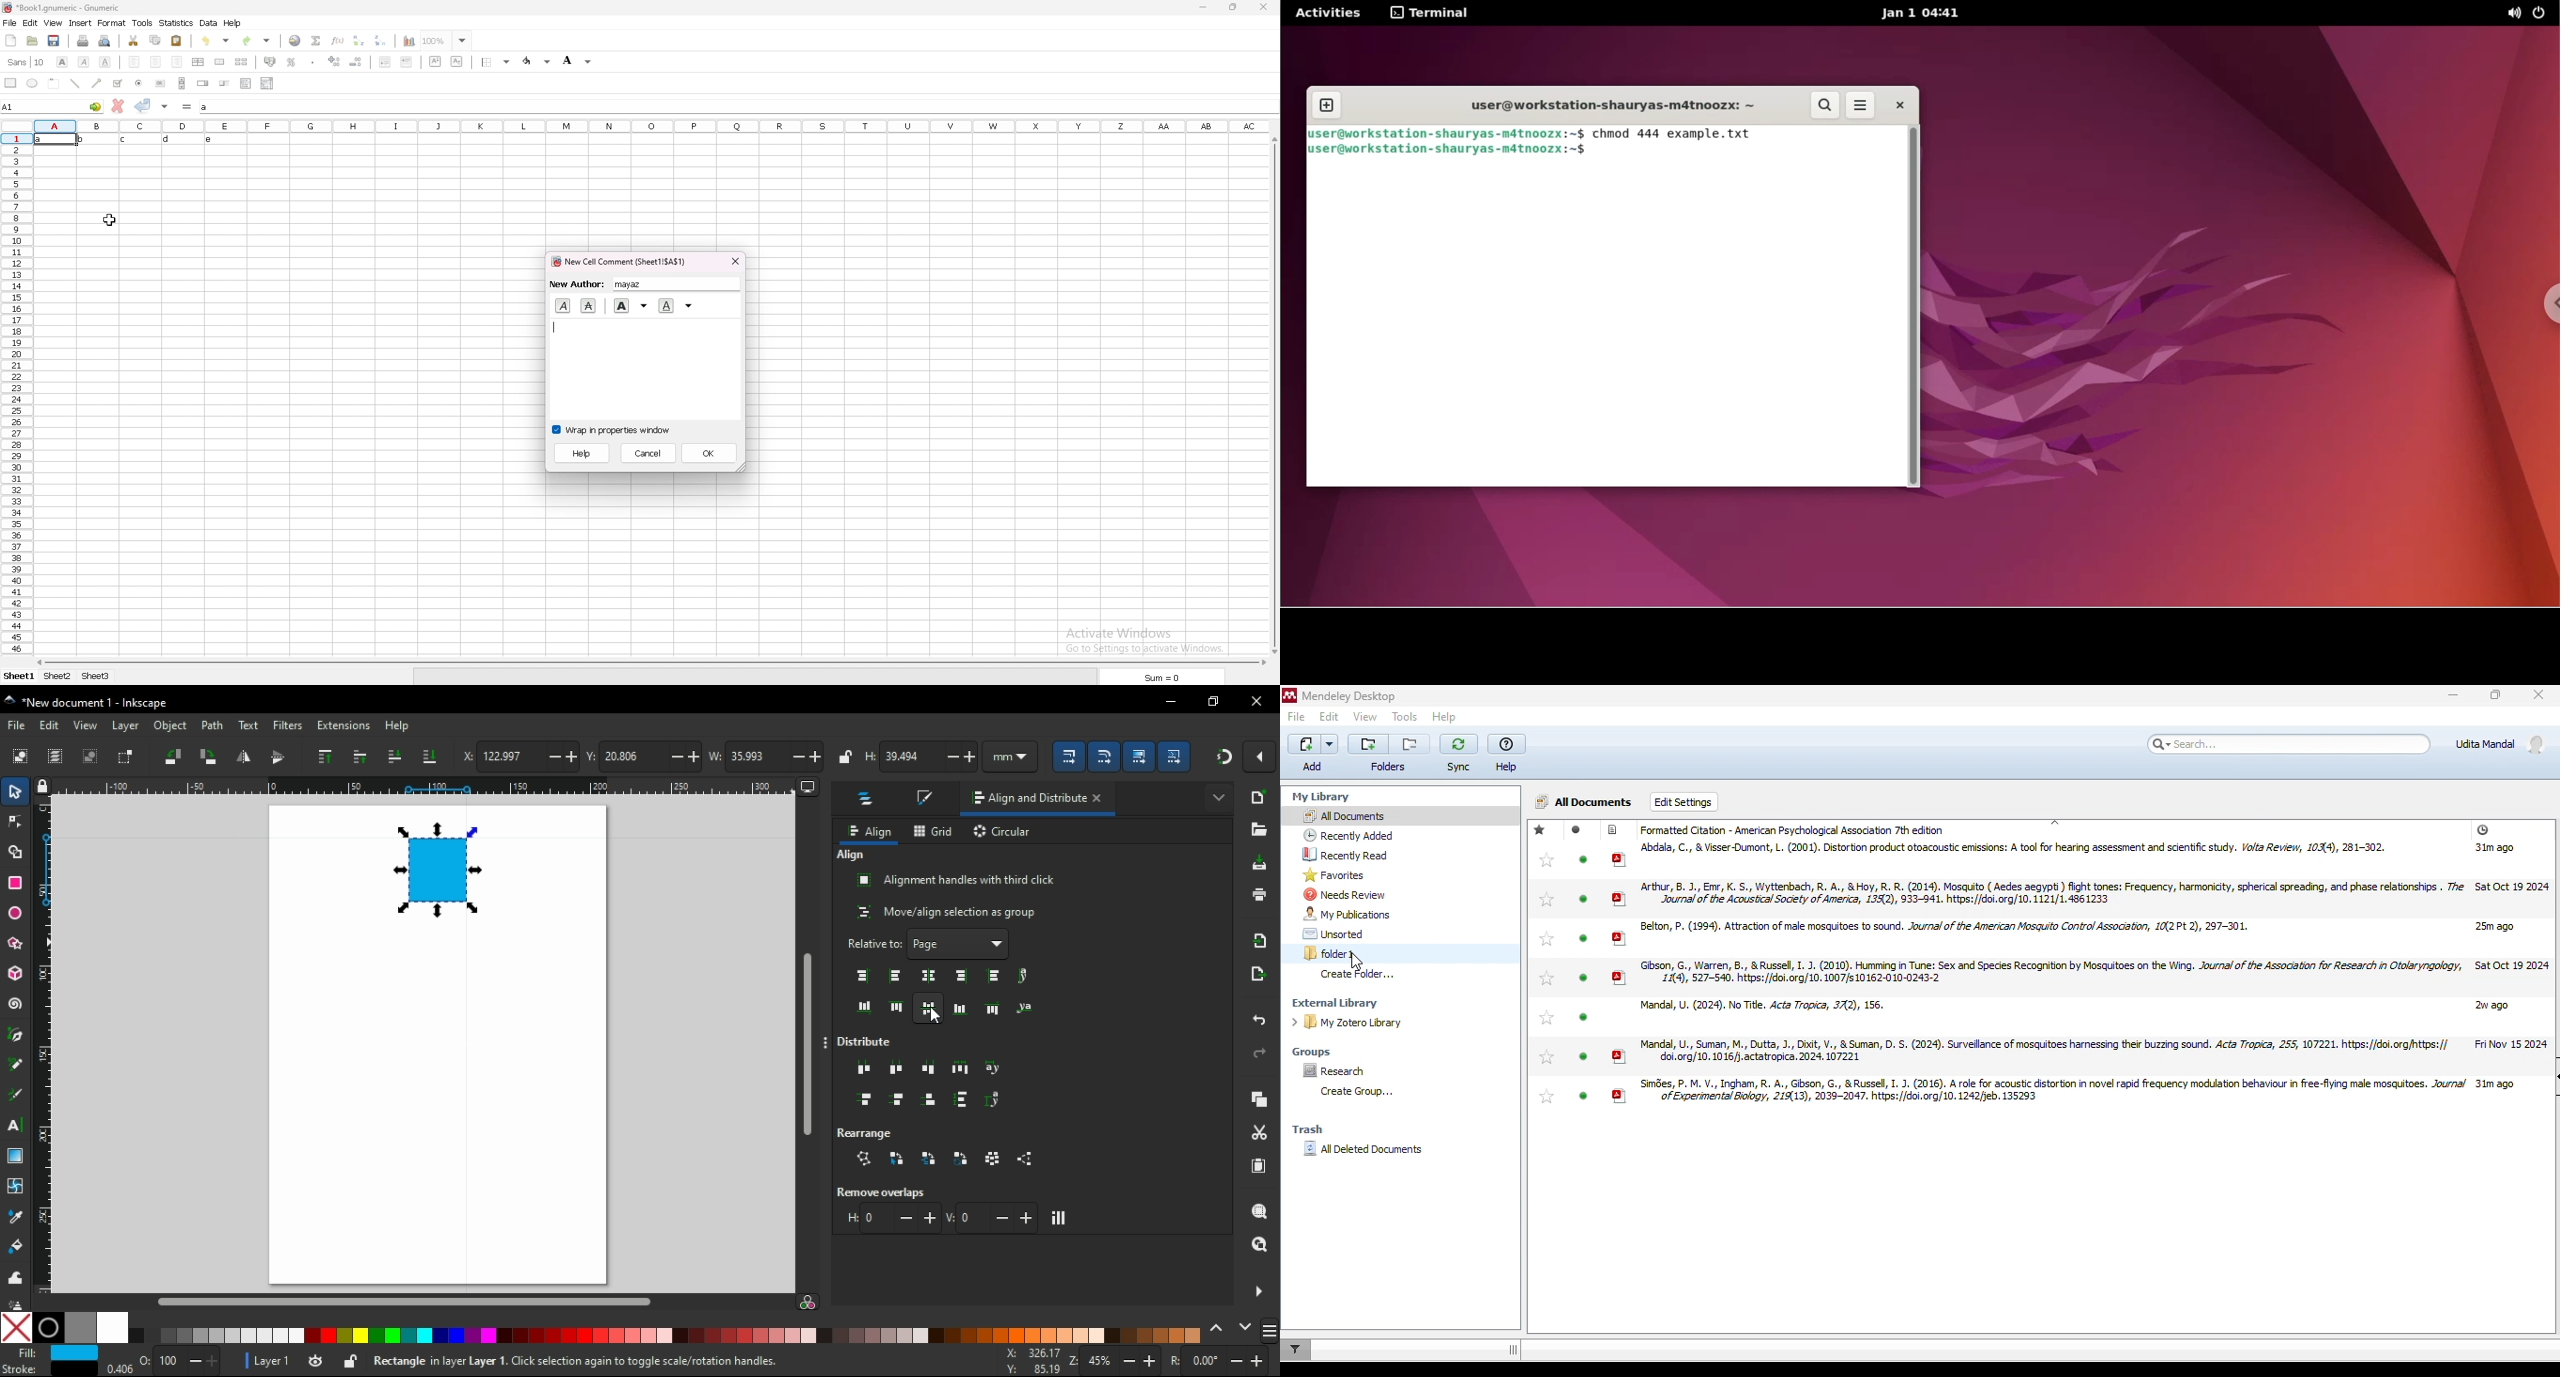  Describe the element at coordinates (182, 83) in the screenshot. I see `scroll bar` at that location.